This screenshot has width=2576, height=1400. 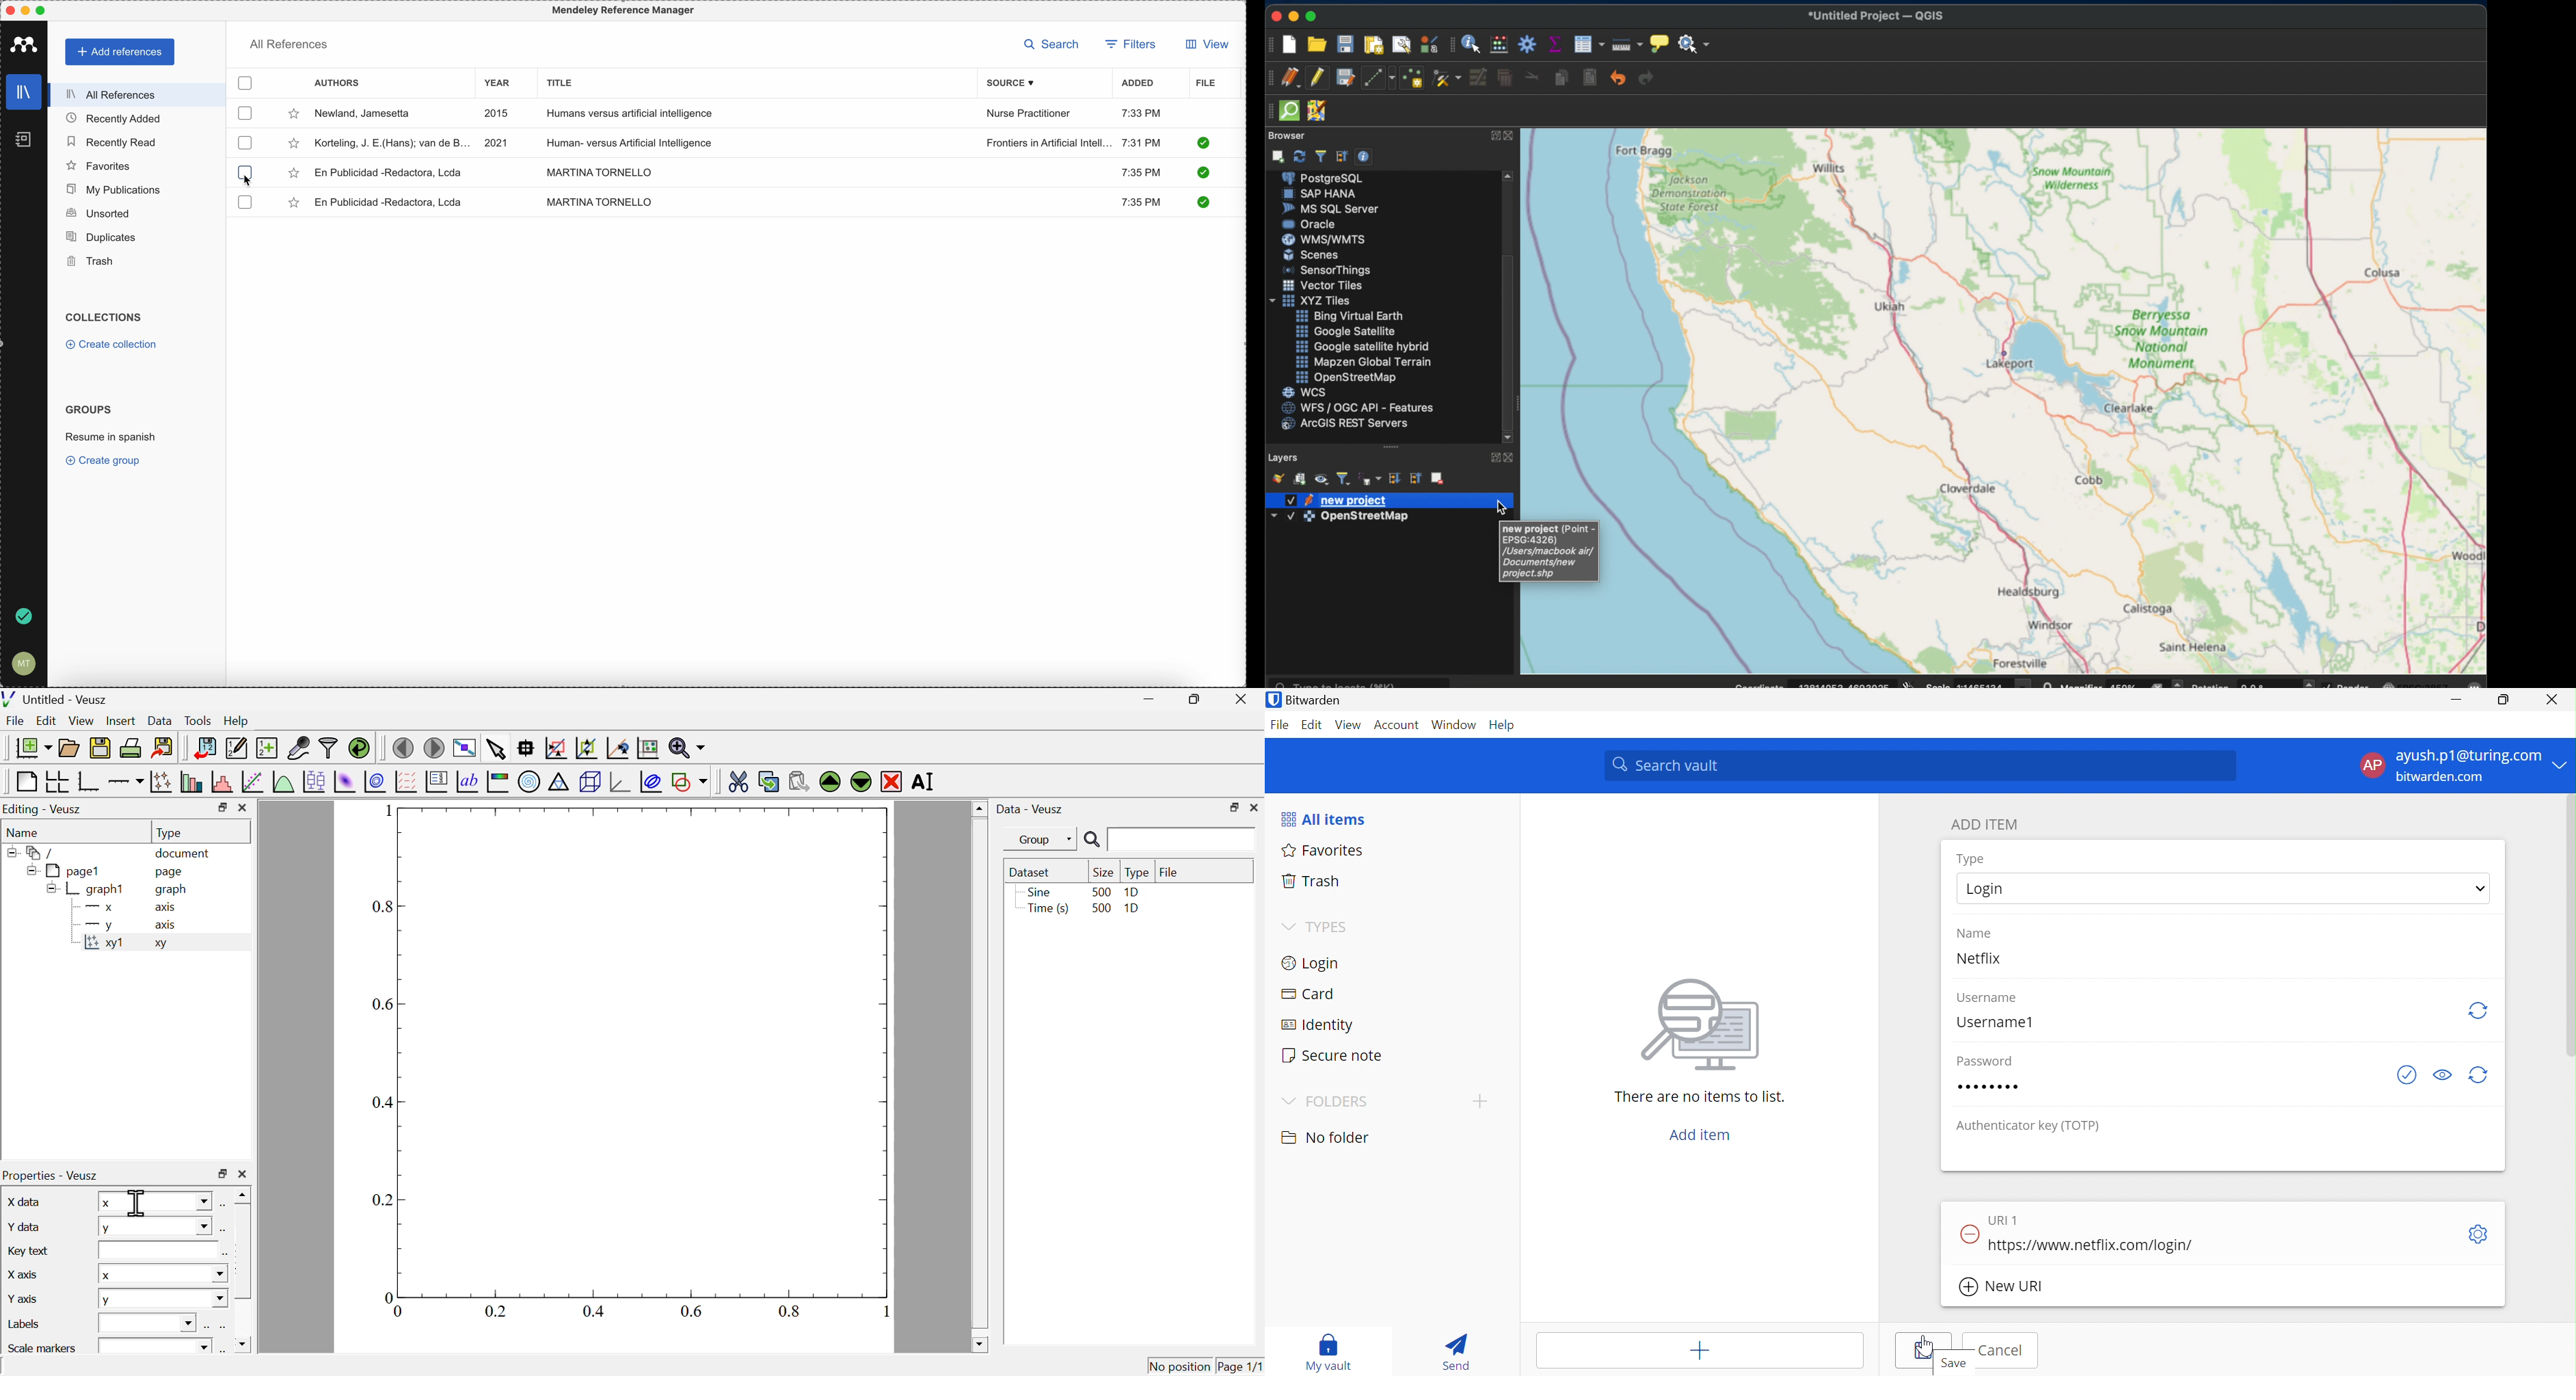 I want to click on 7:33 PM, so click(x=1141, y=113).